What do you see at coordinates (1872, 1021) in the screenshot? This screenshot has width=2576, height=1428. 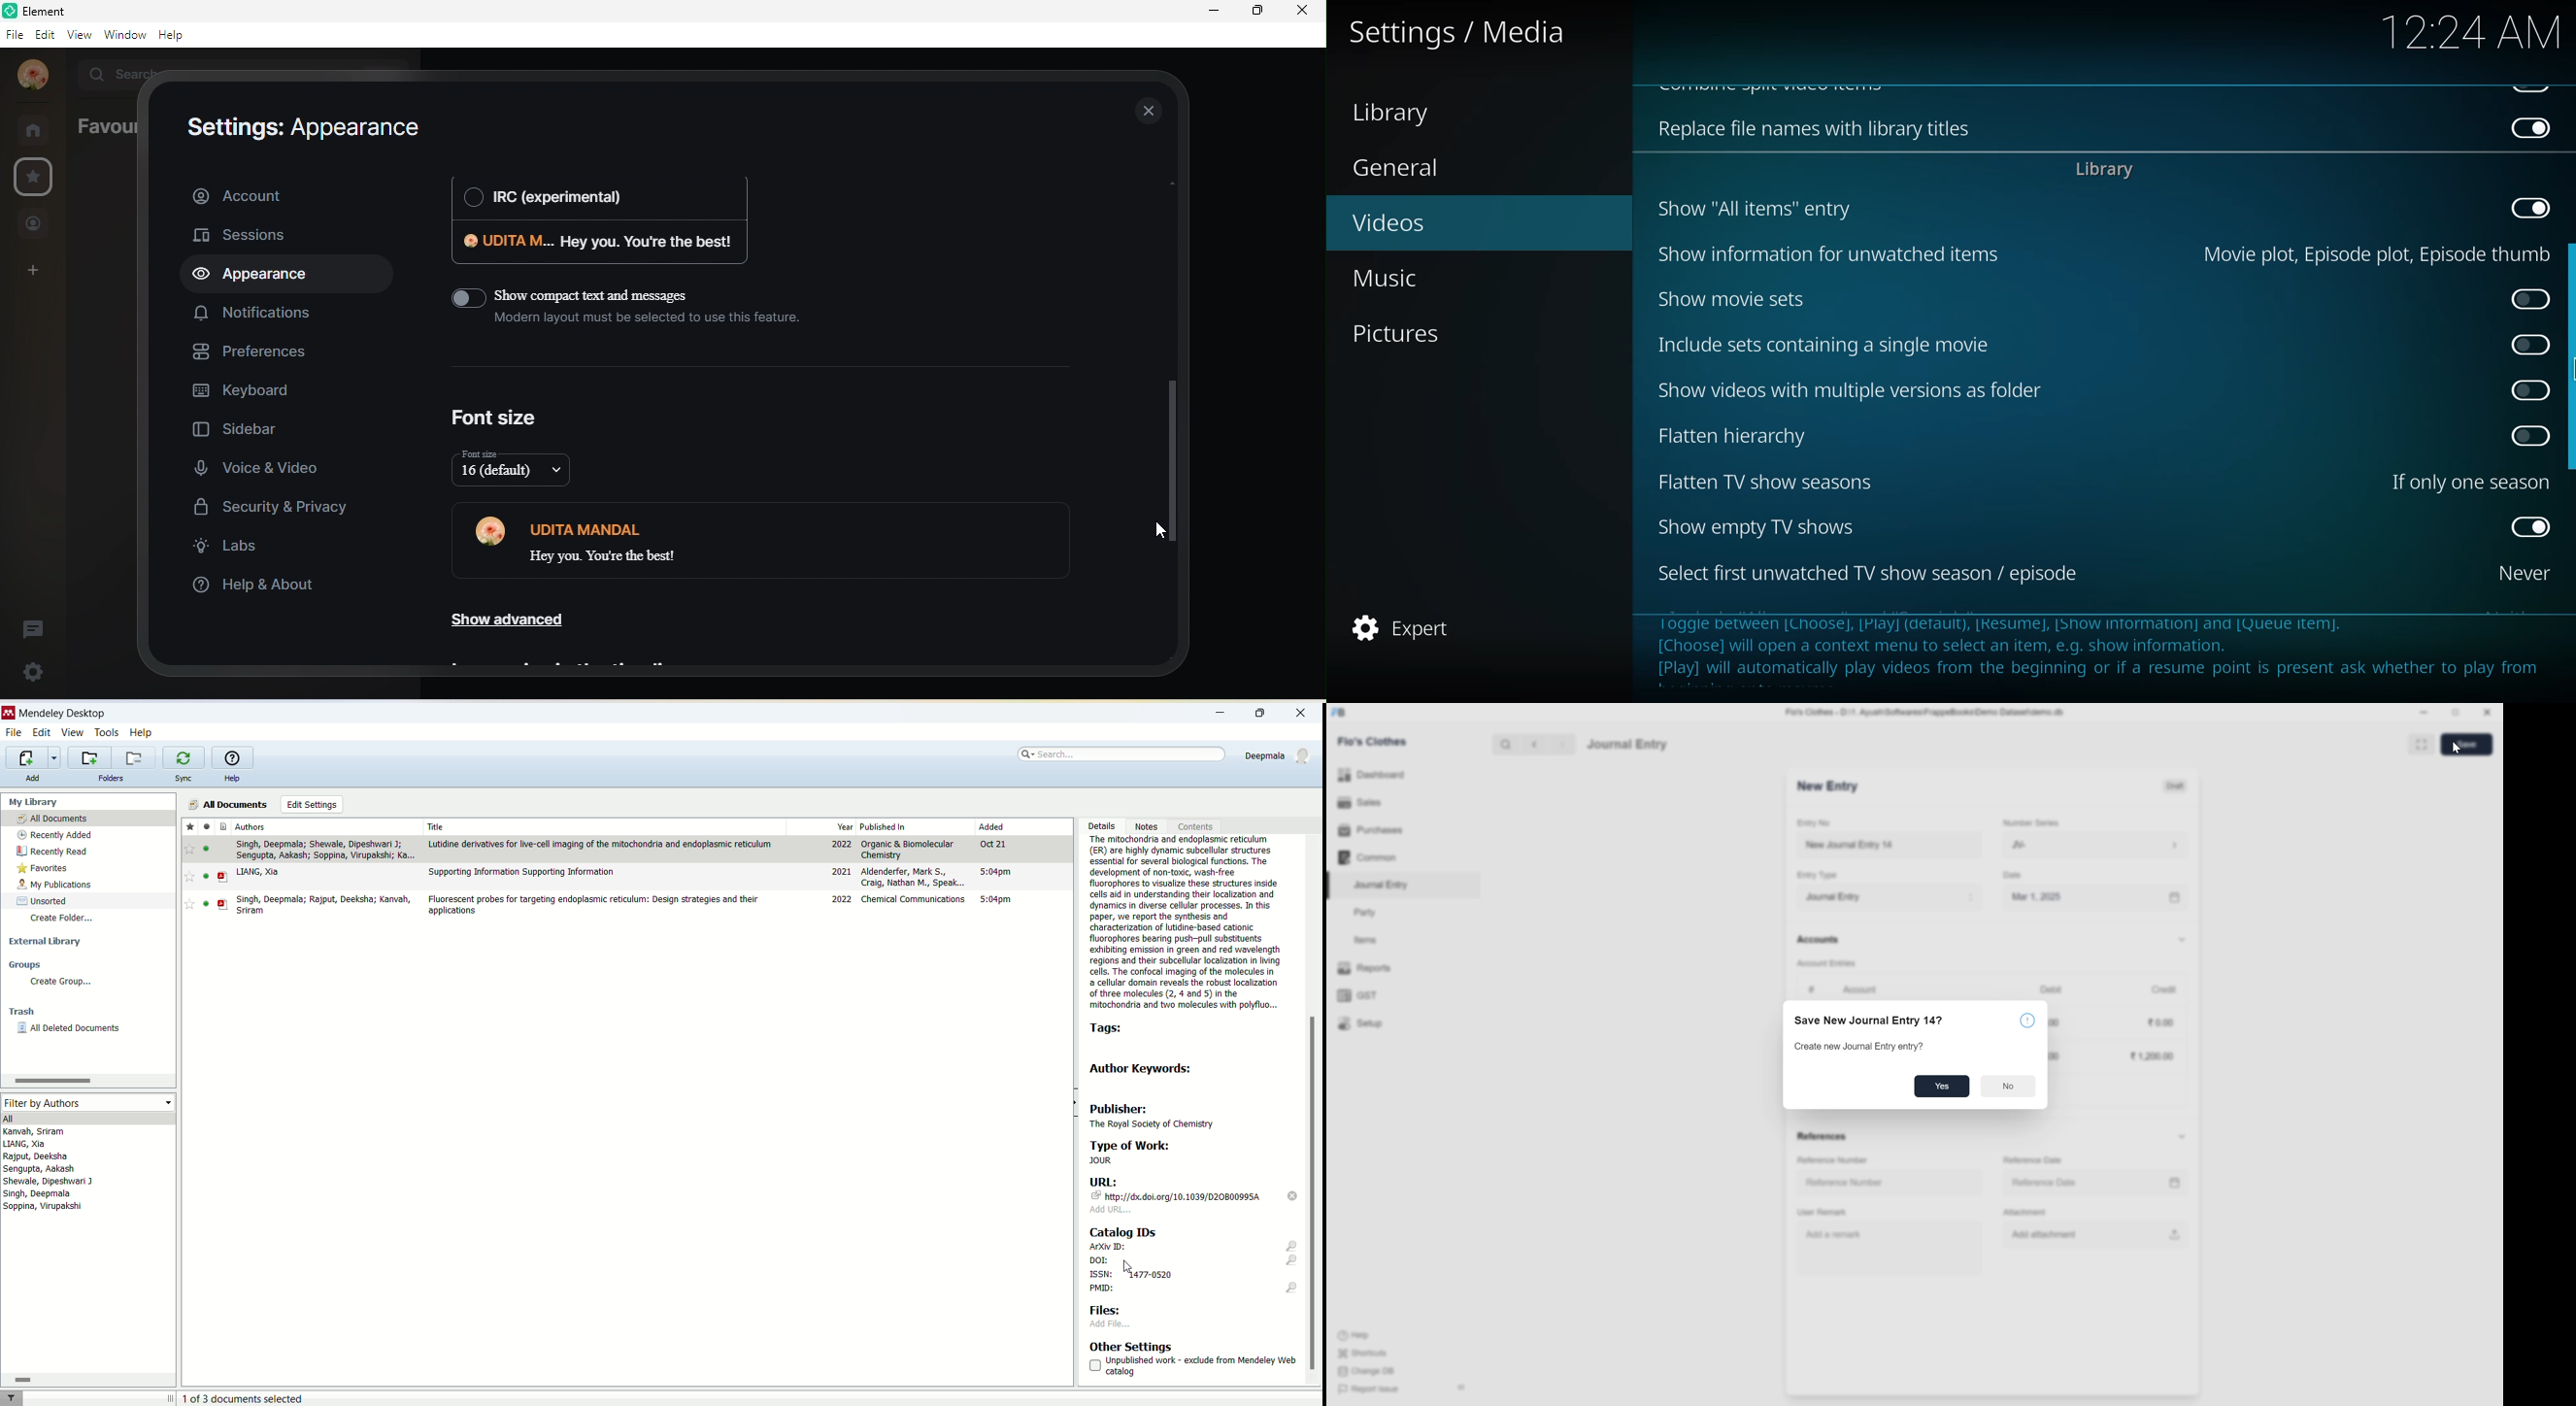 I see `Save New Journal Entry 14?` at bounding box center [1872, 1021].